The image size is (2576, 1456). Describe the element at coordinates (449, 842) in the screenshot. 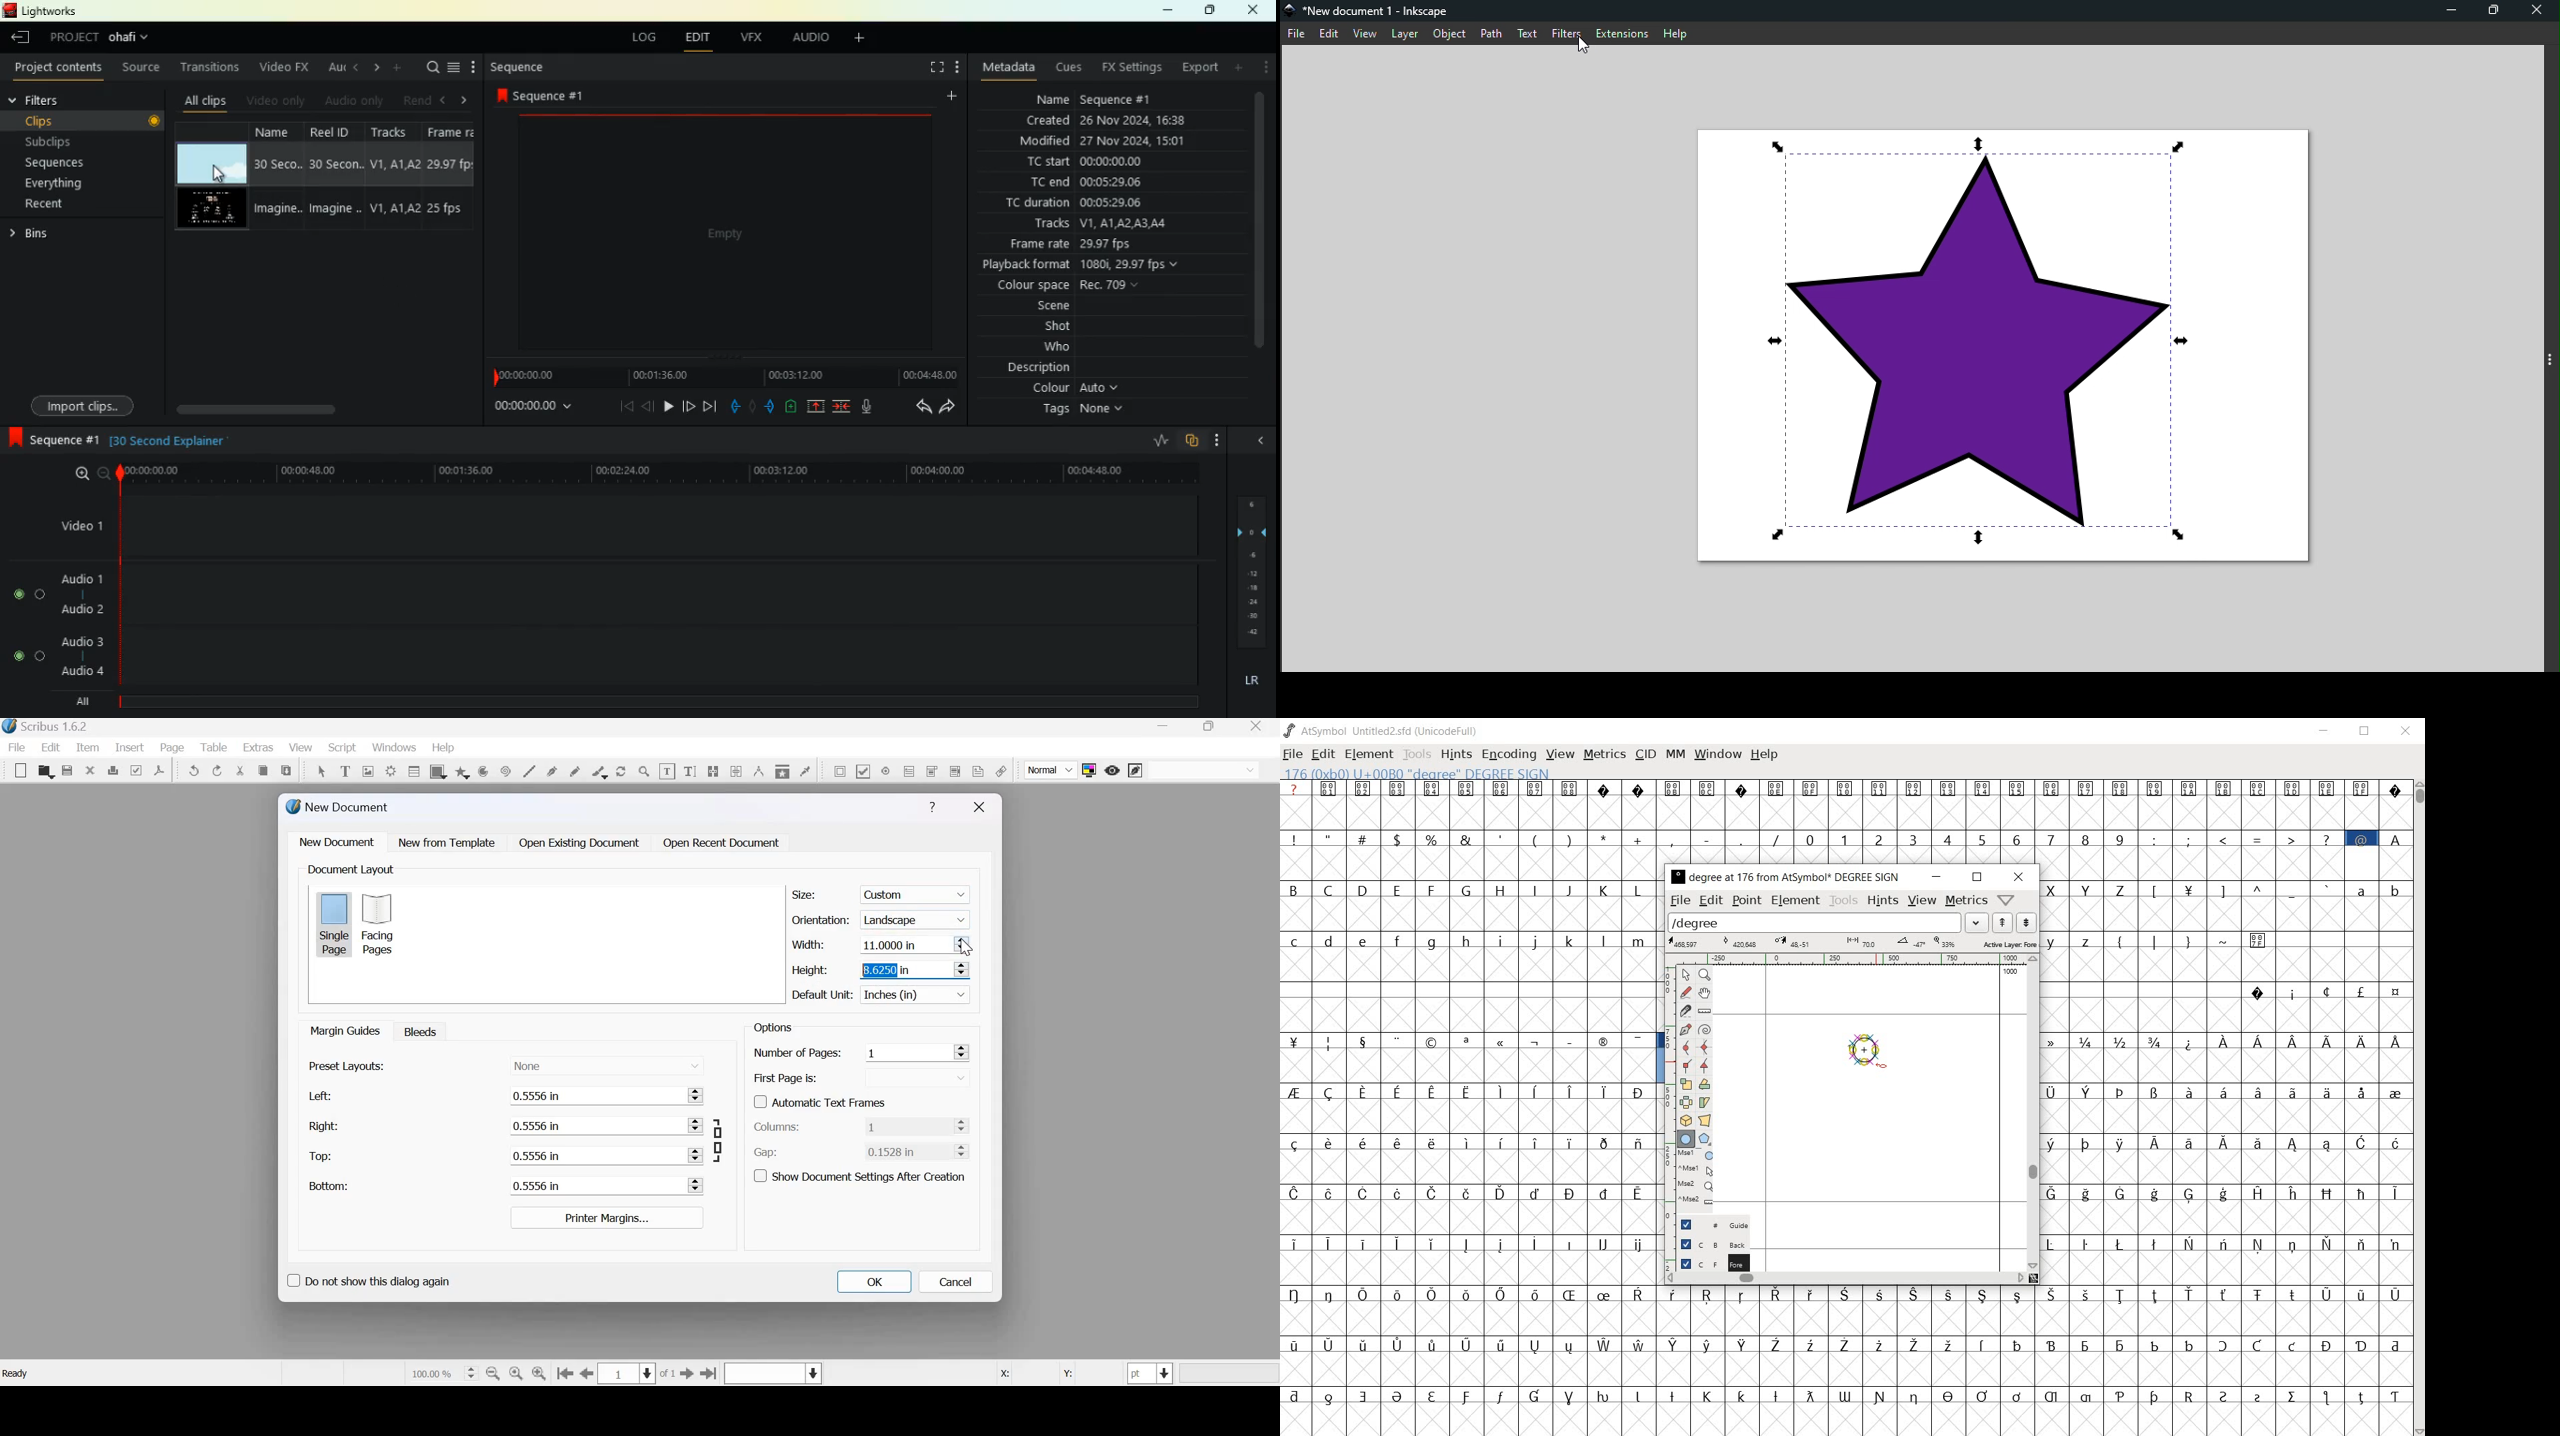

I see `New from Template` at that location.